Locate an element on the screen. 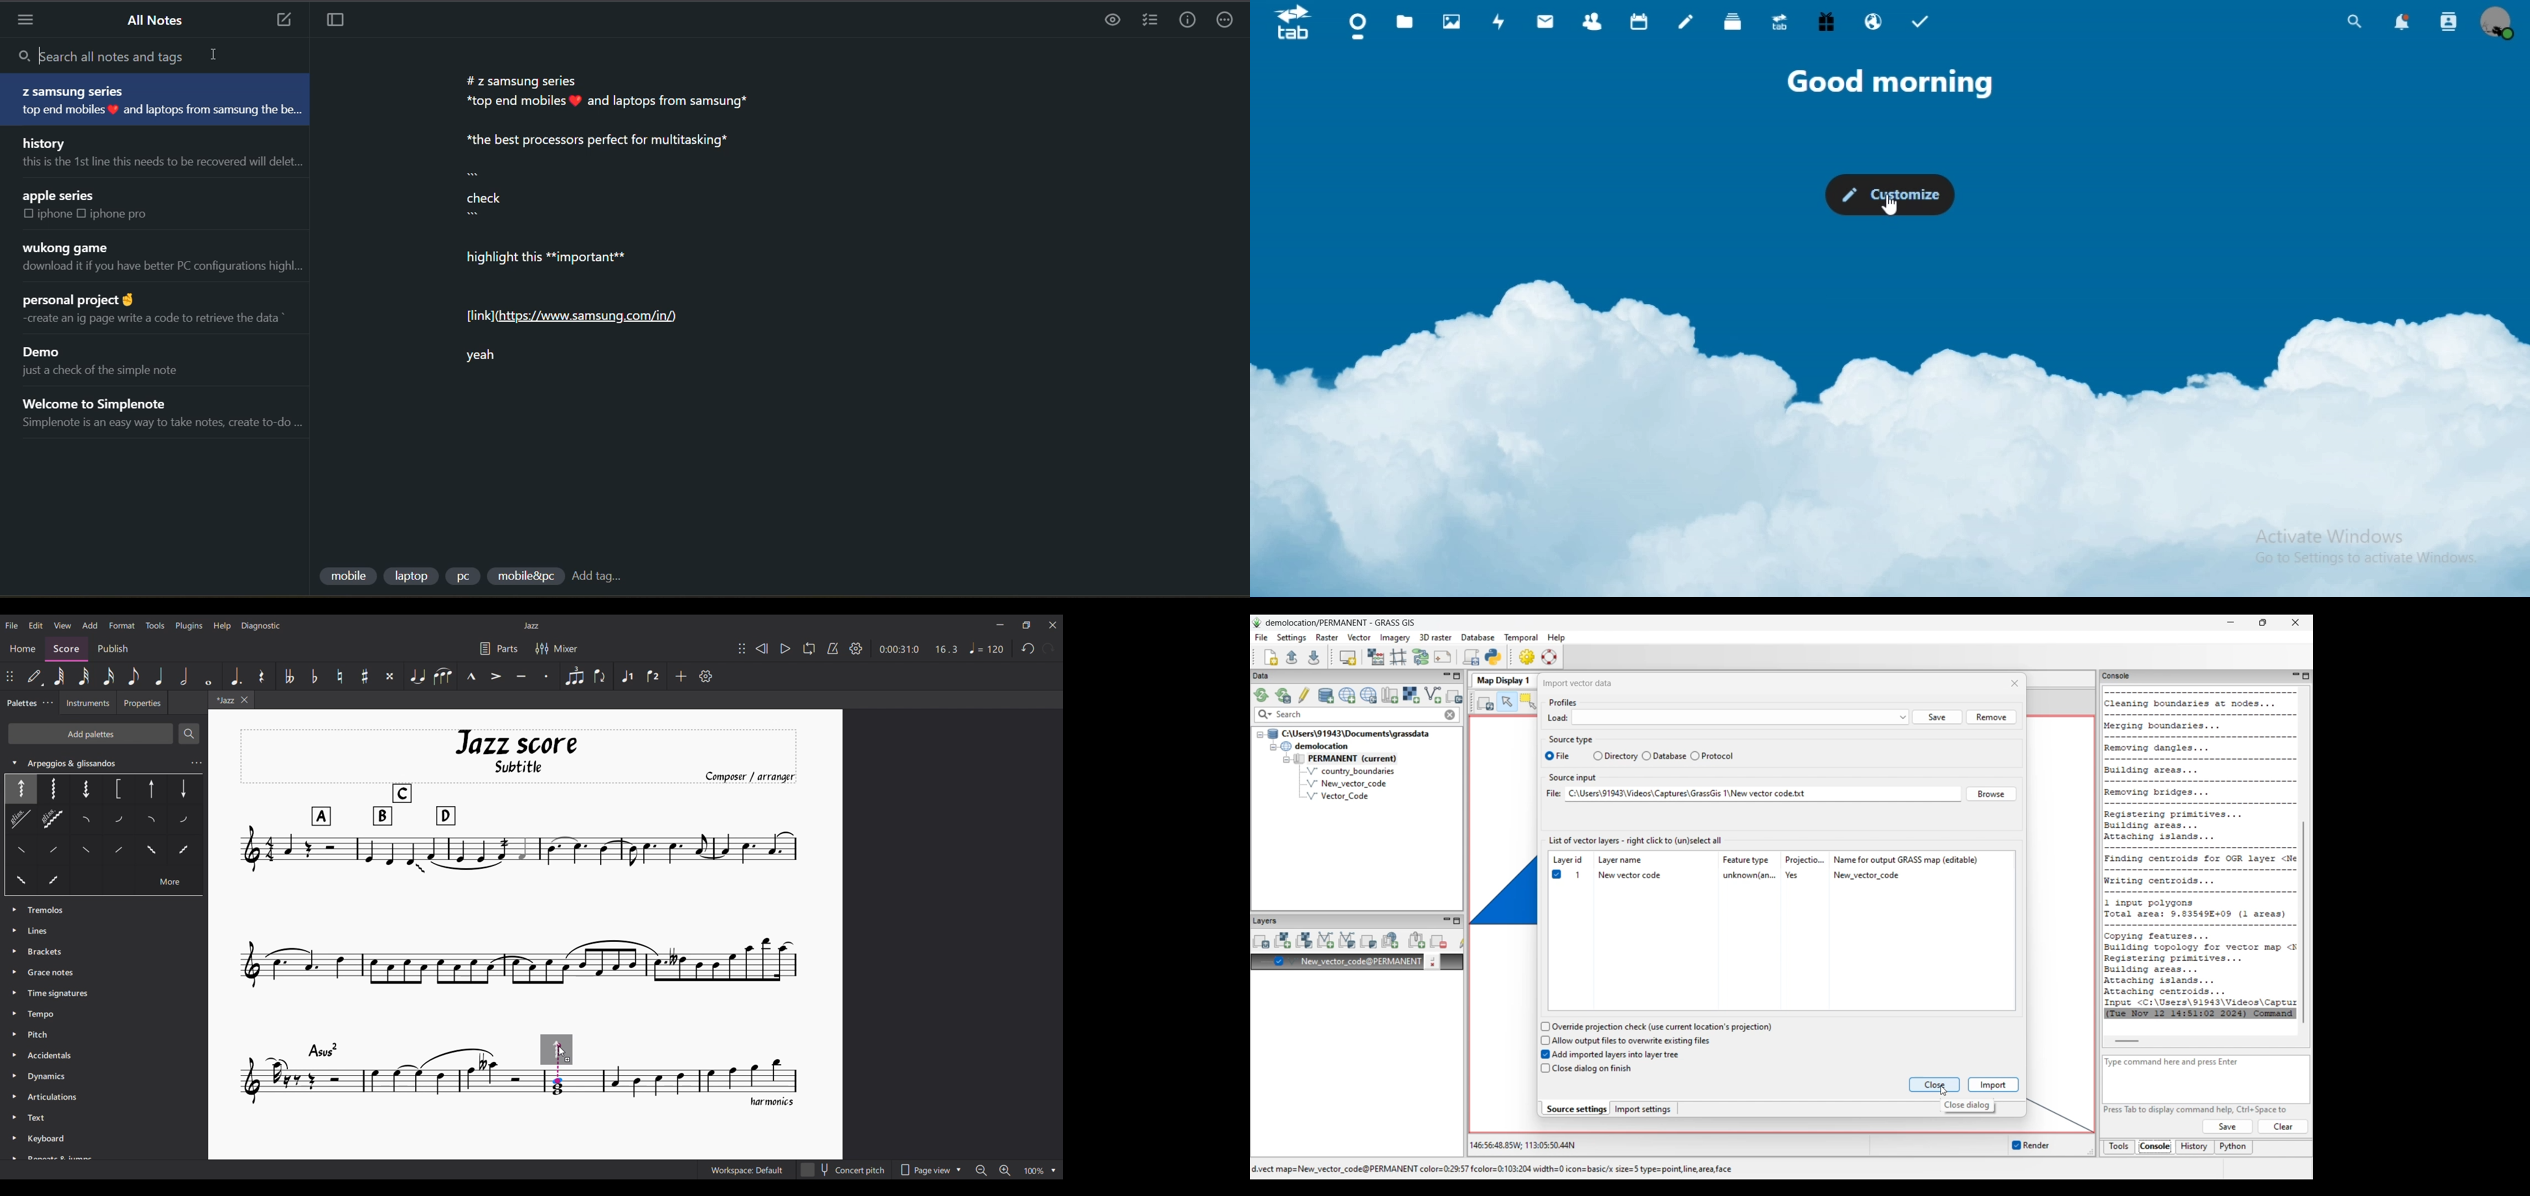 This screenshot has width=2548, height=1204. tasks is located at coordinates (1919, 22).